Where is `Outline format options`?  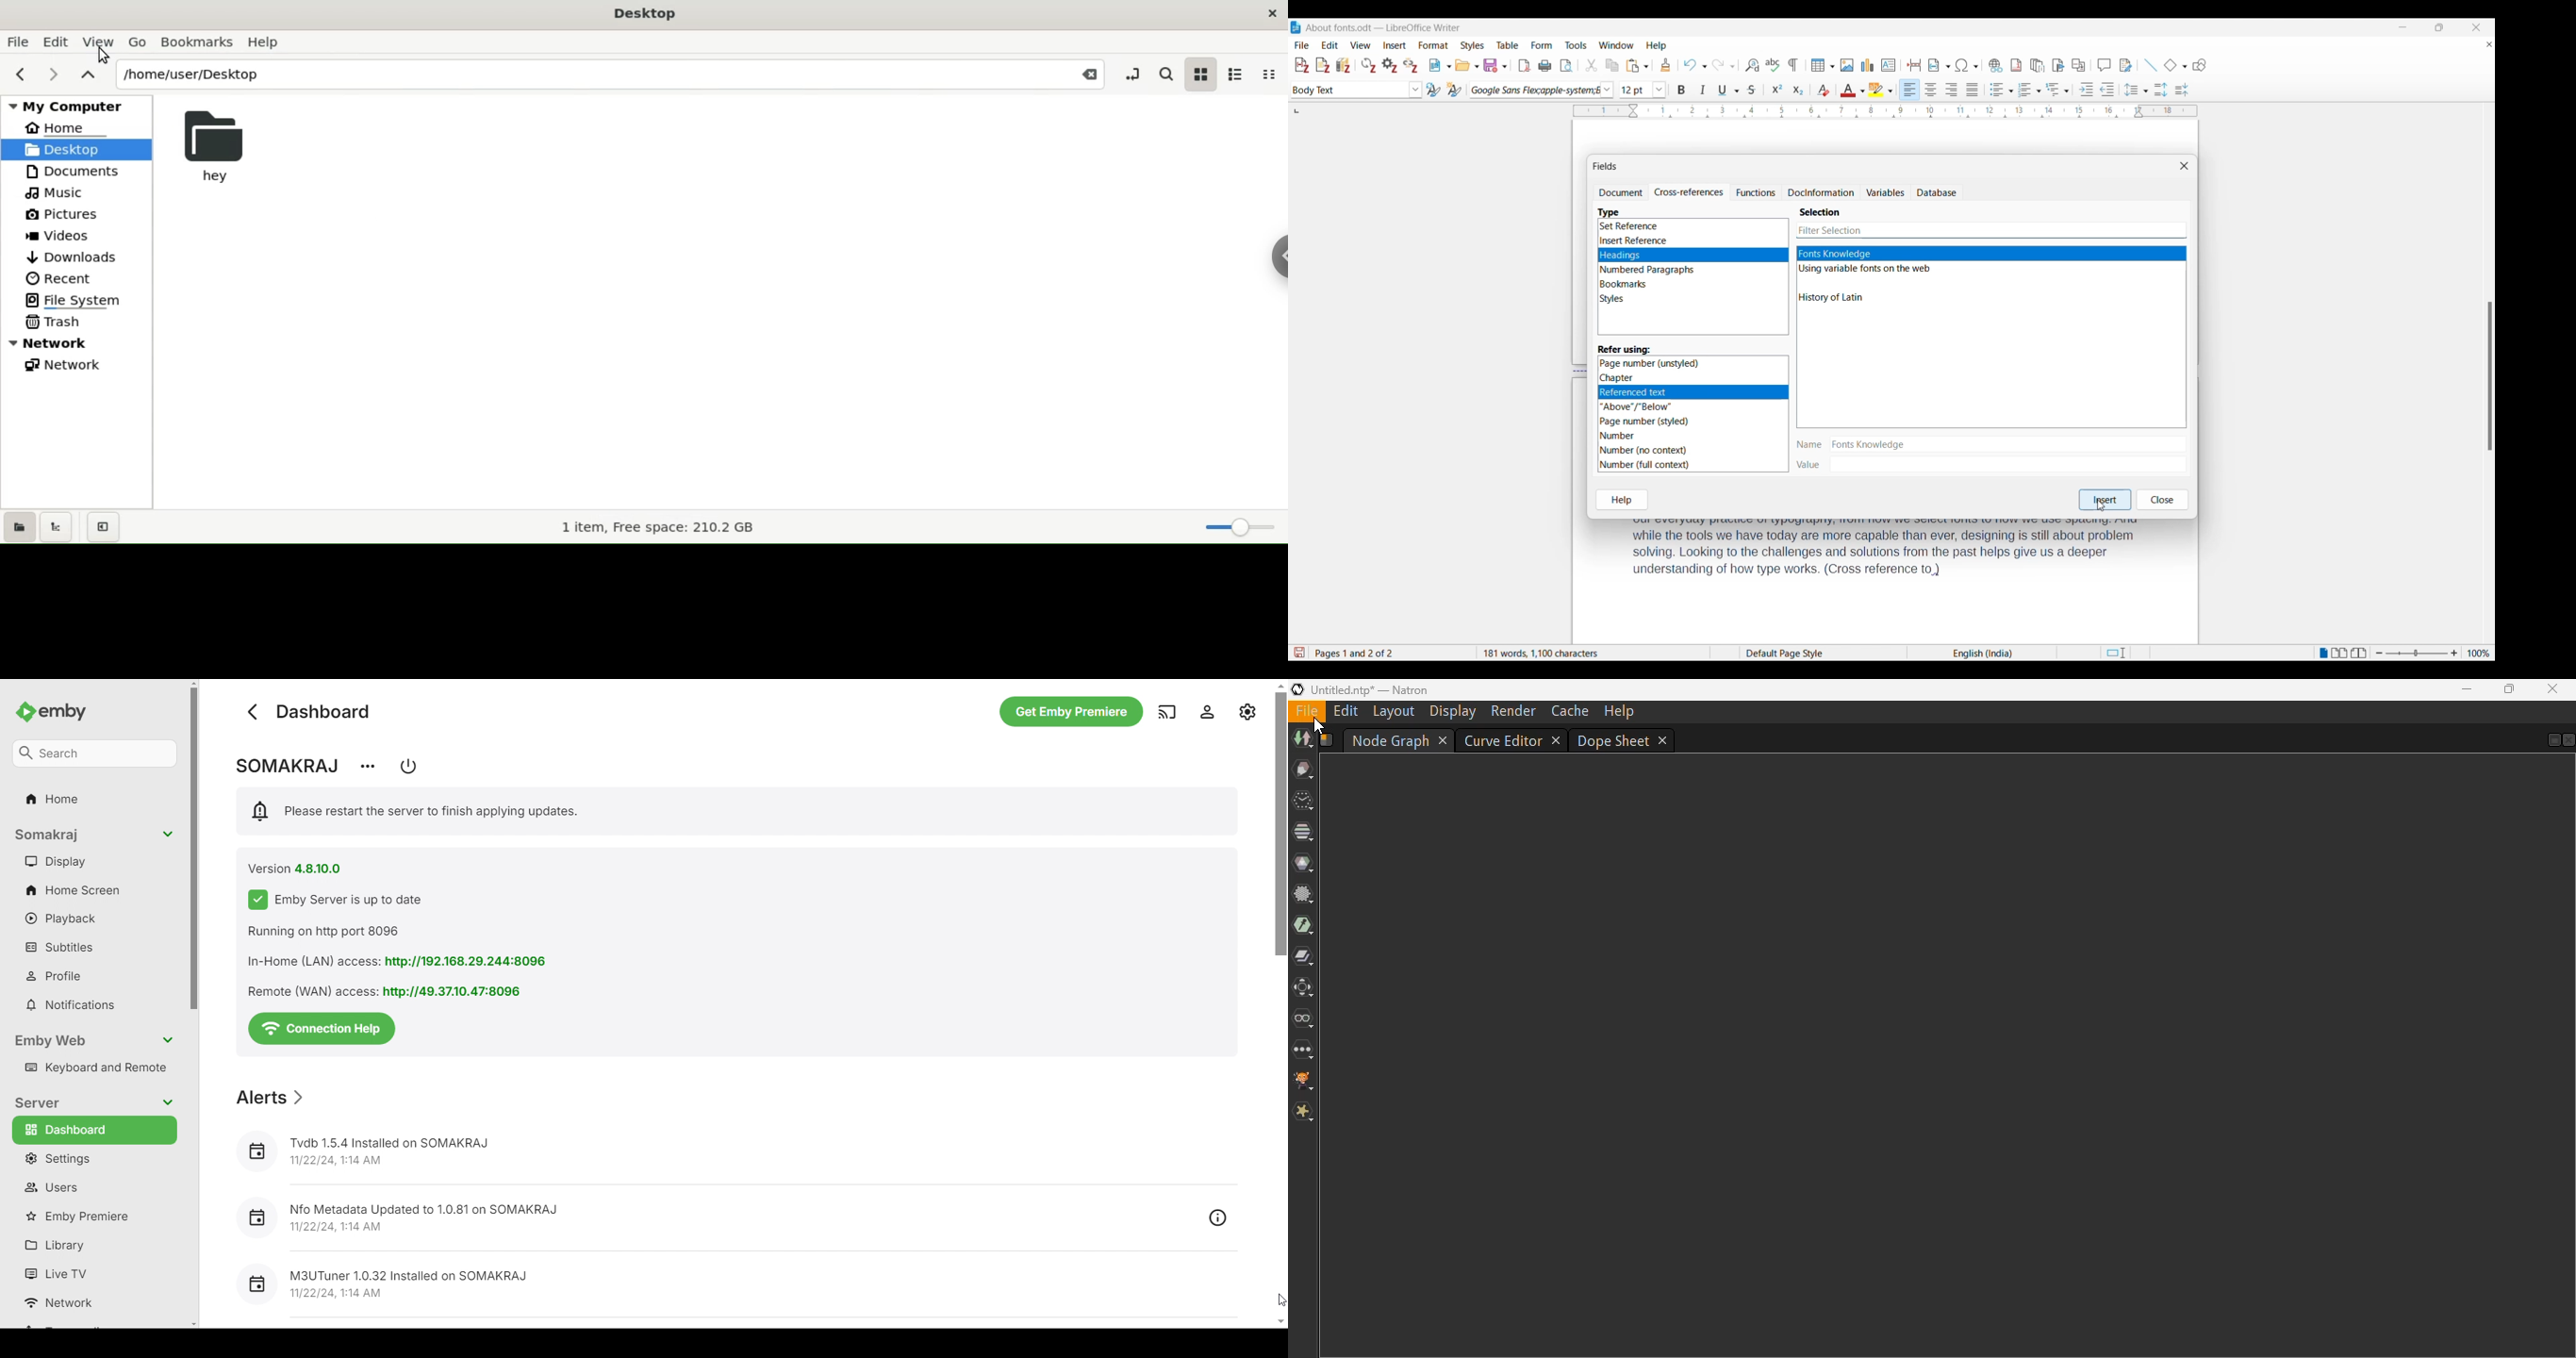 Outline format options is located at coordinates (2058, 89).